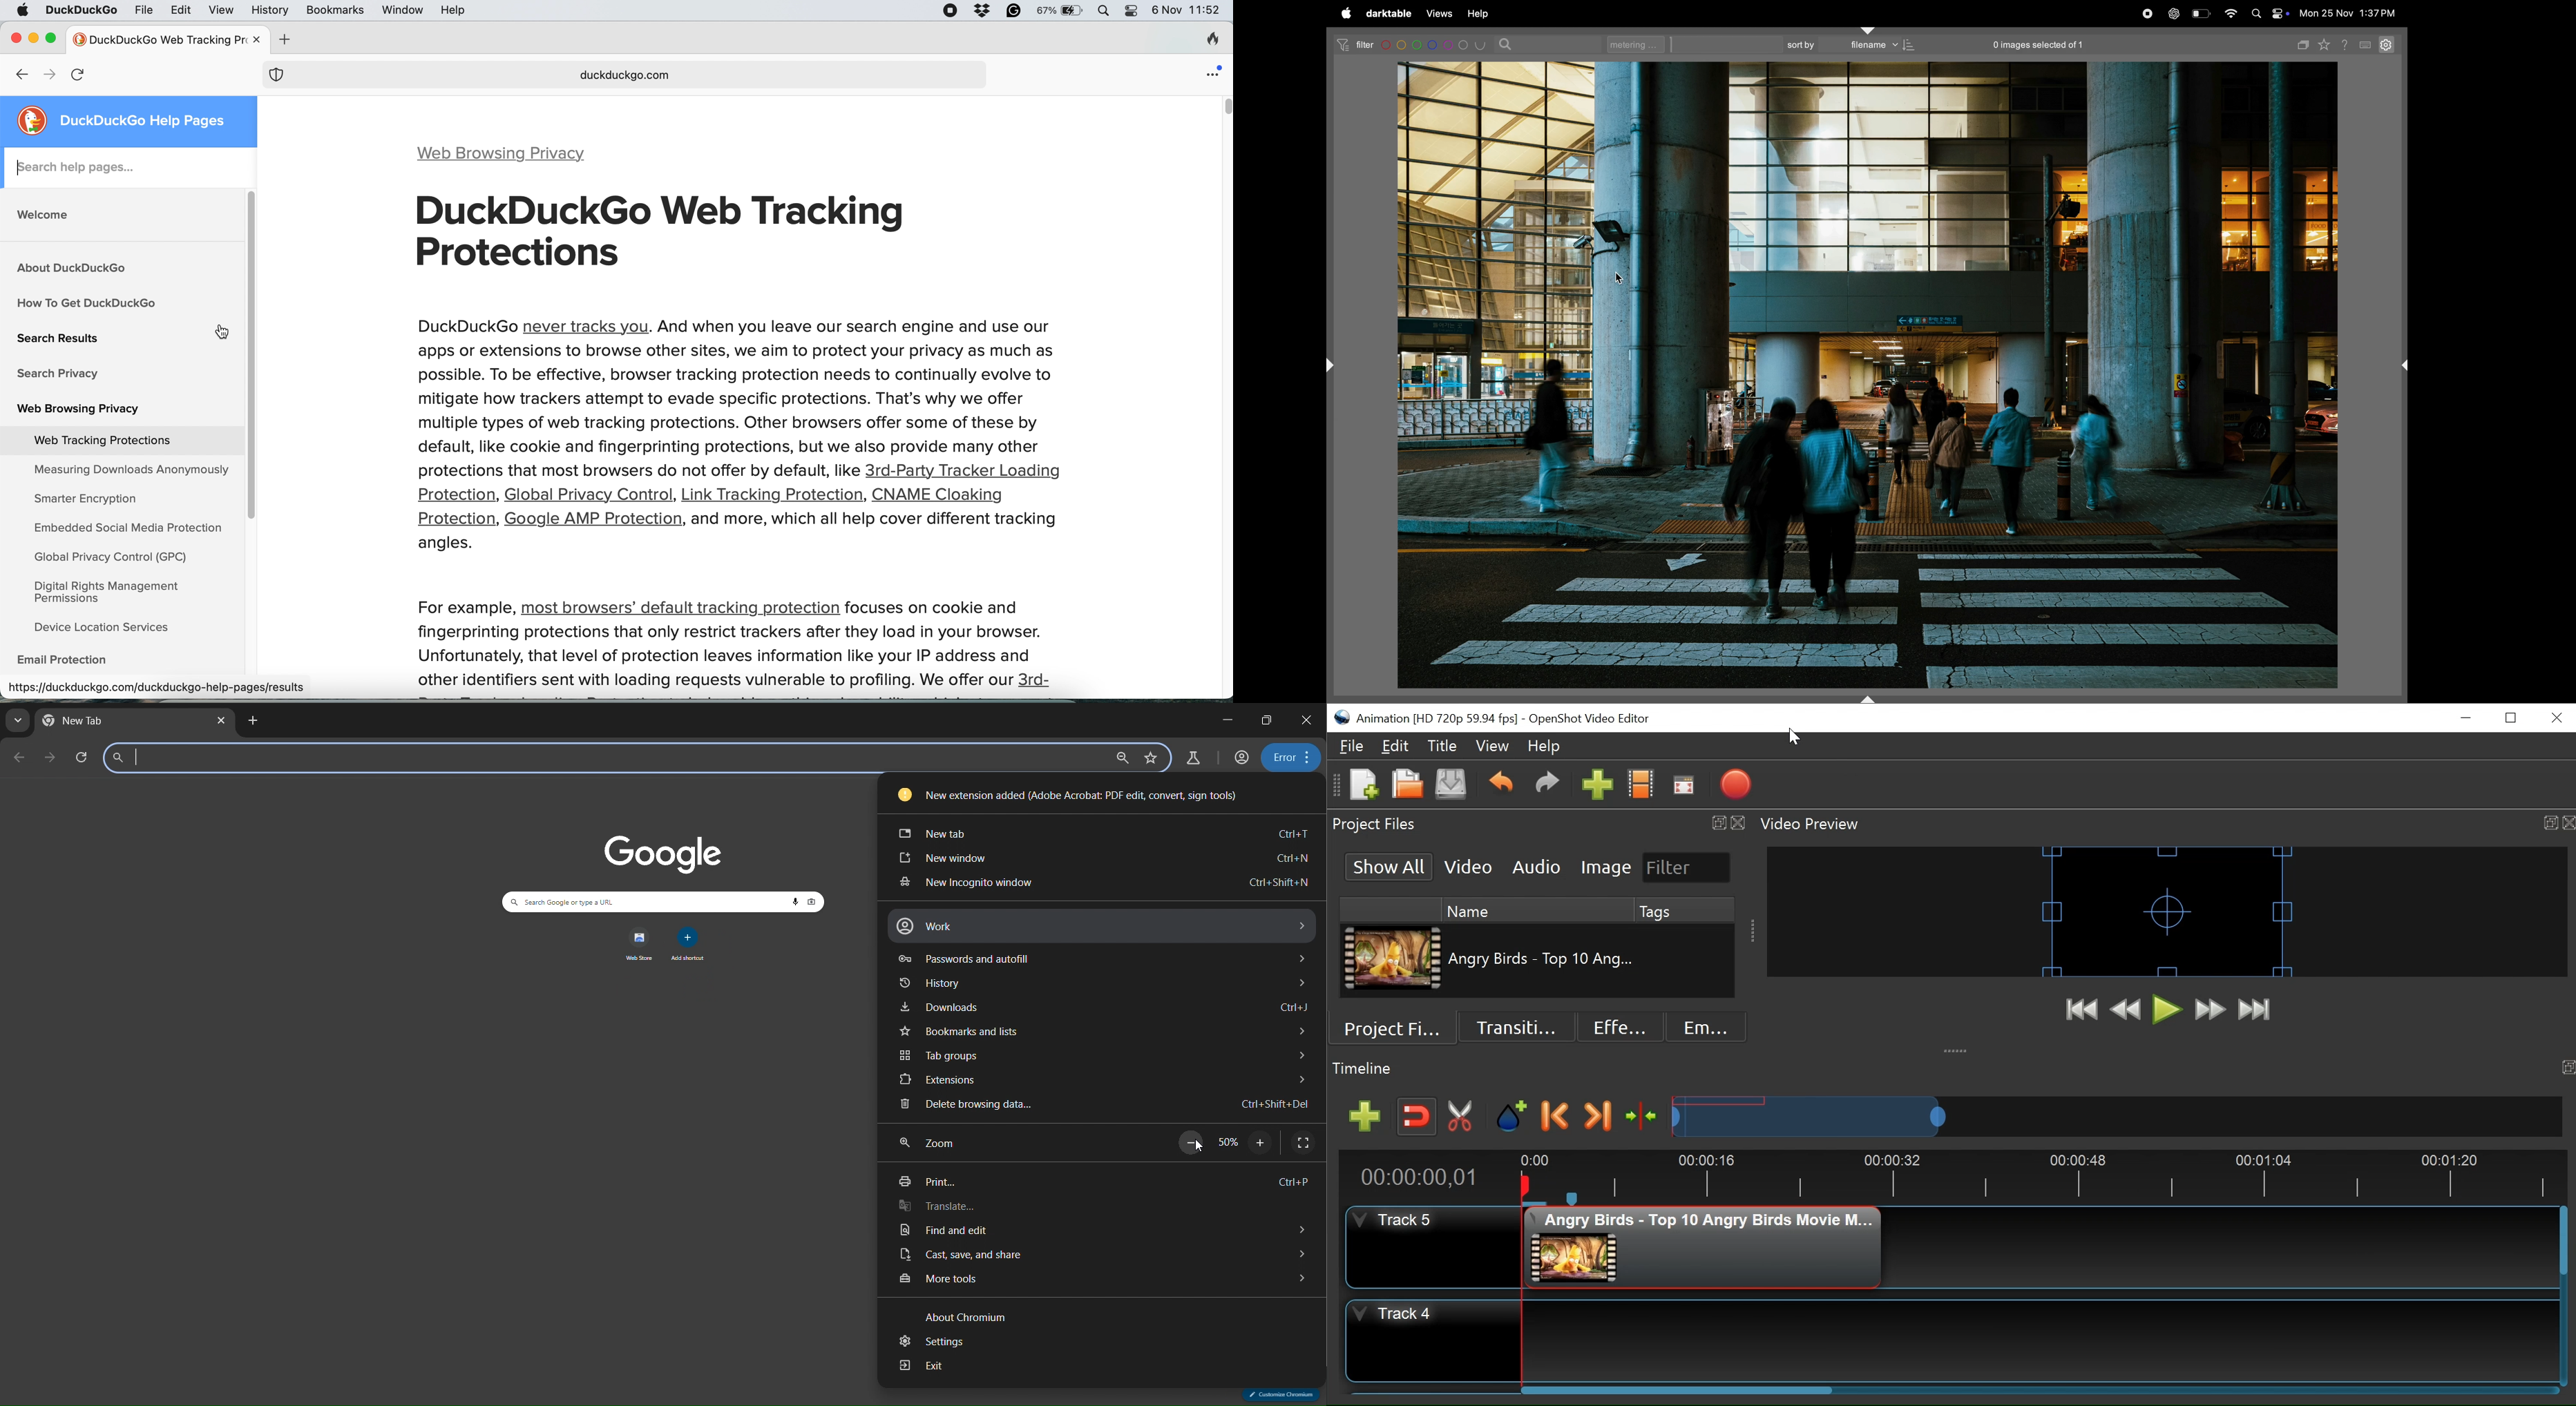 The width and height of the screenshot is (2576, 1428). I want to click on Clip, so click(1394, 961).